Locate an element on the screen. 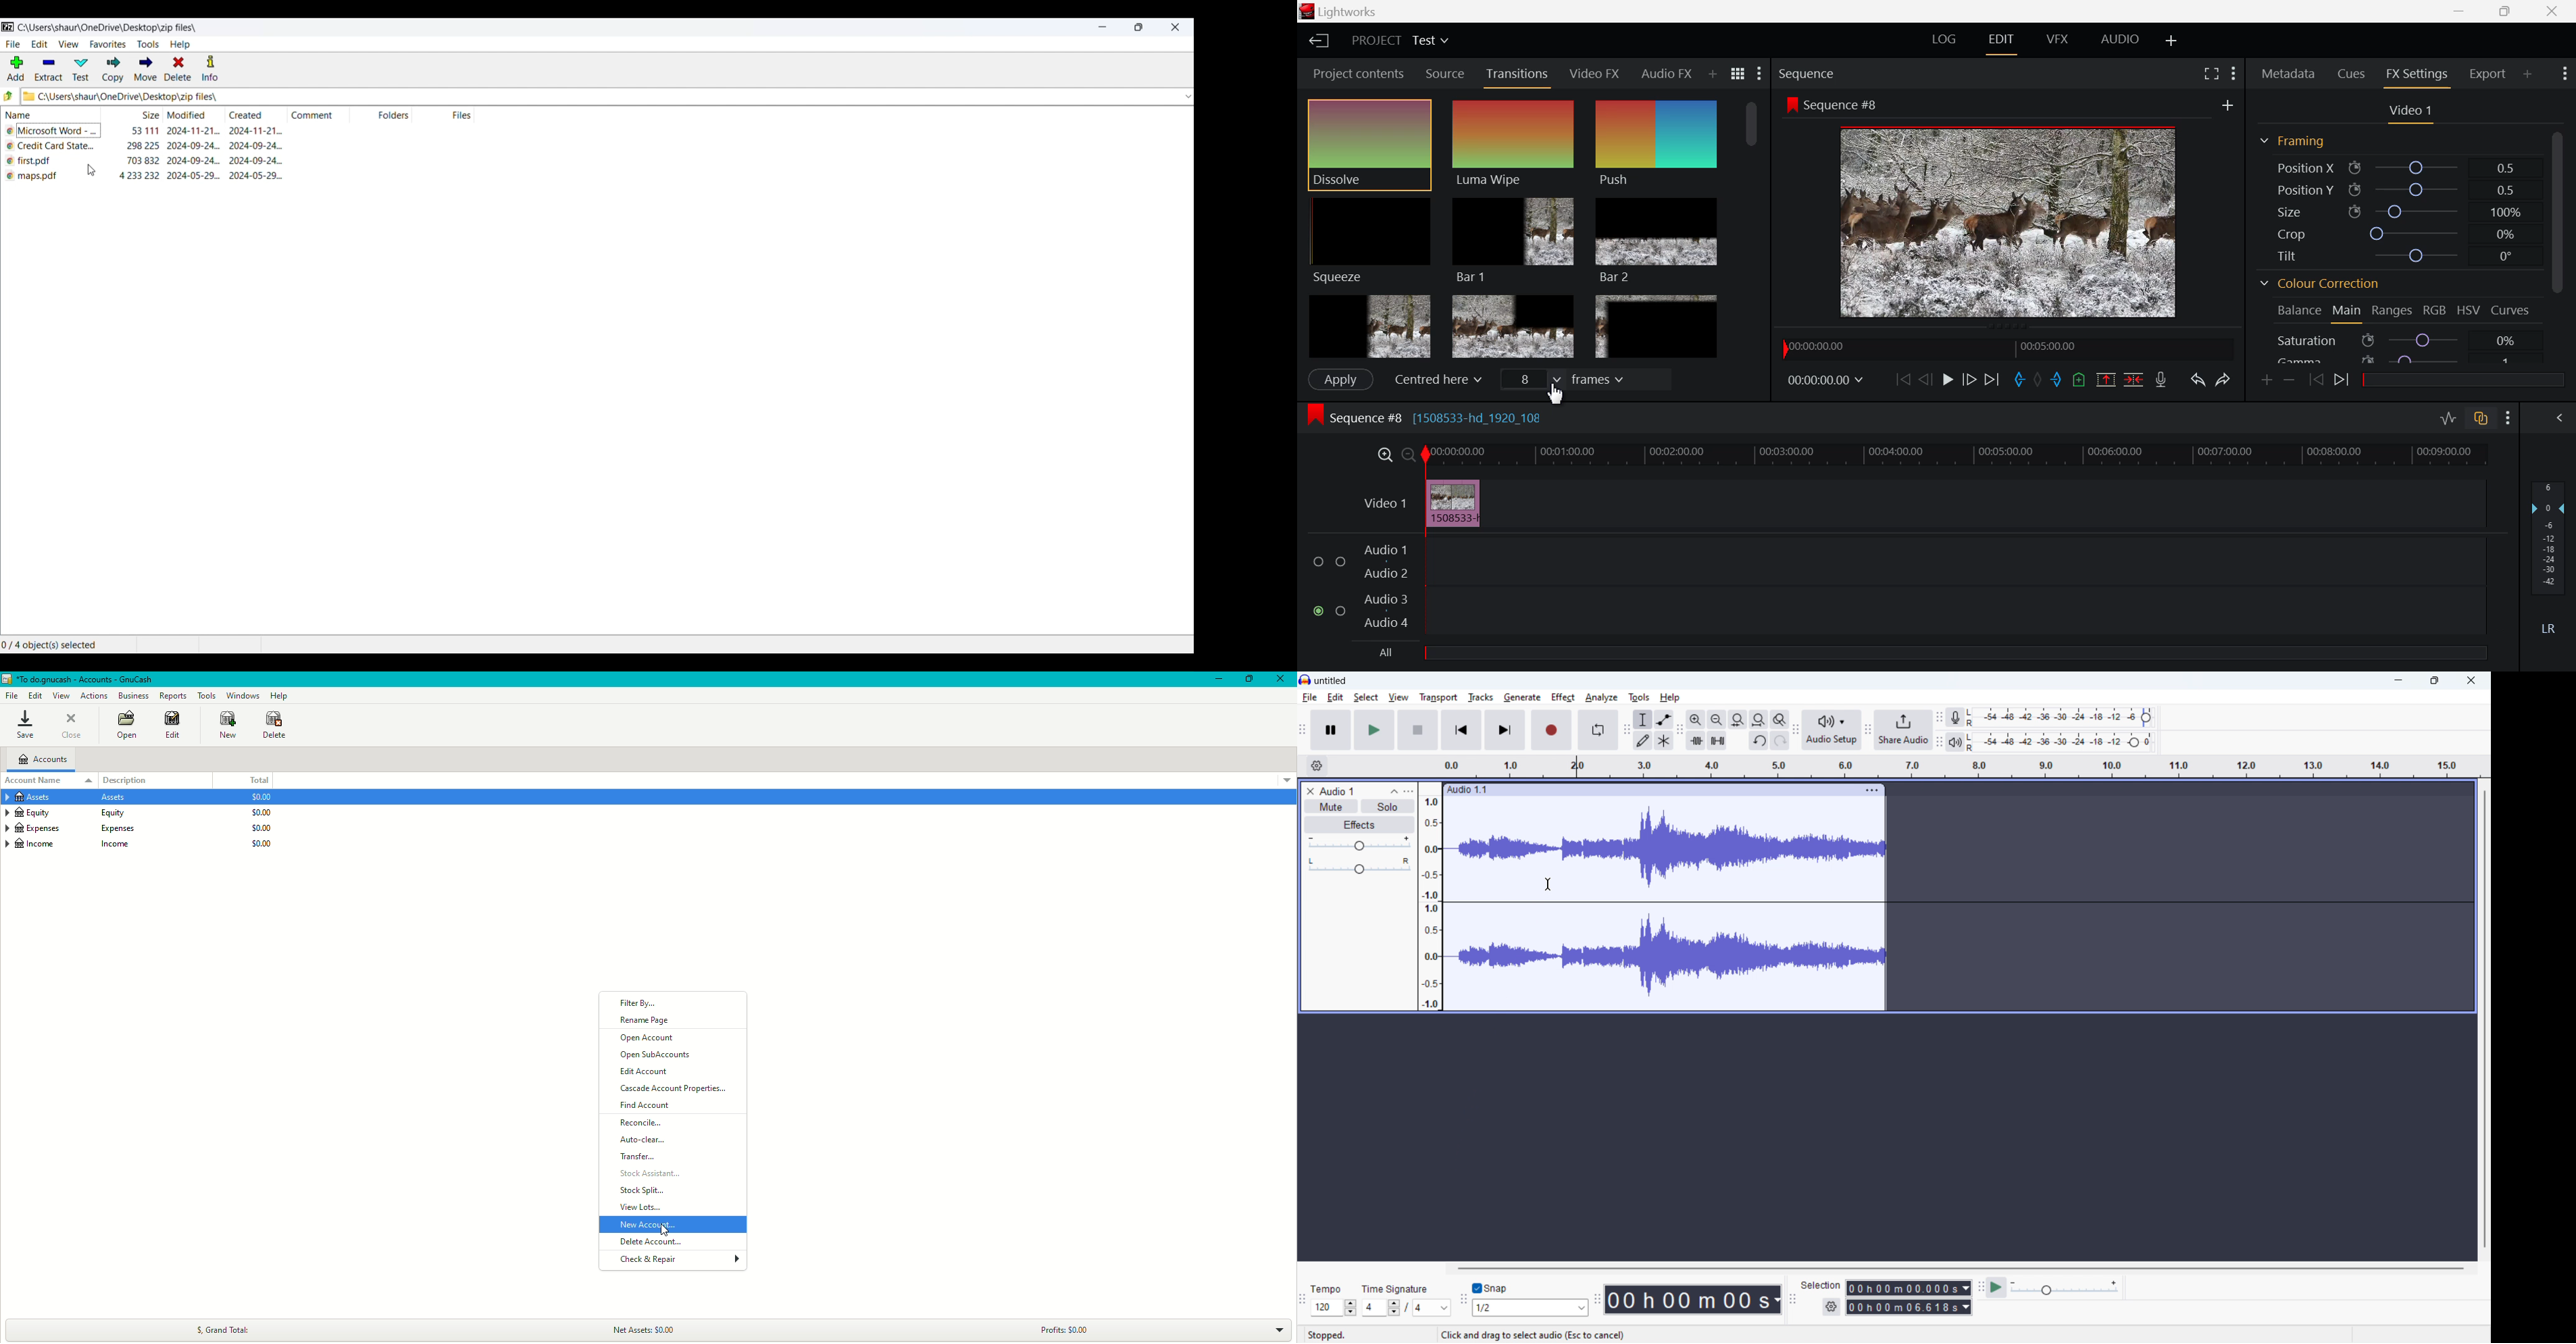 Image resolution: width=2576 pixels, height=1344 pixels. file modification date is located at coordinates (195, 163).